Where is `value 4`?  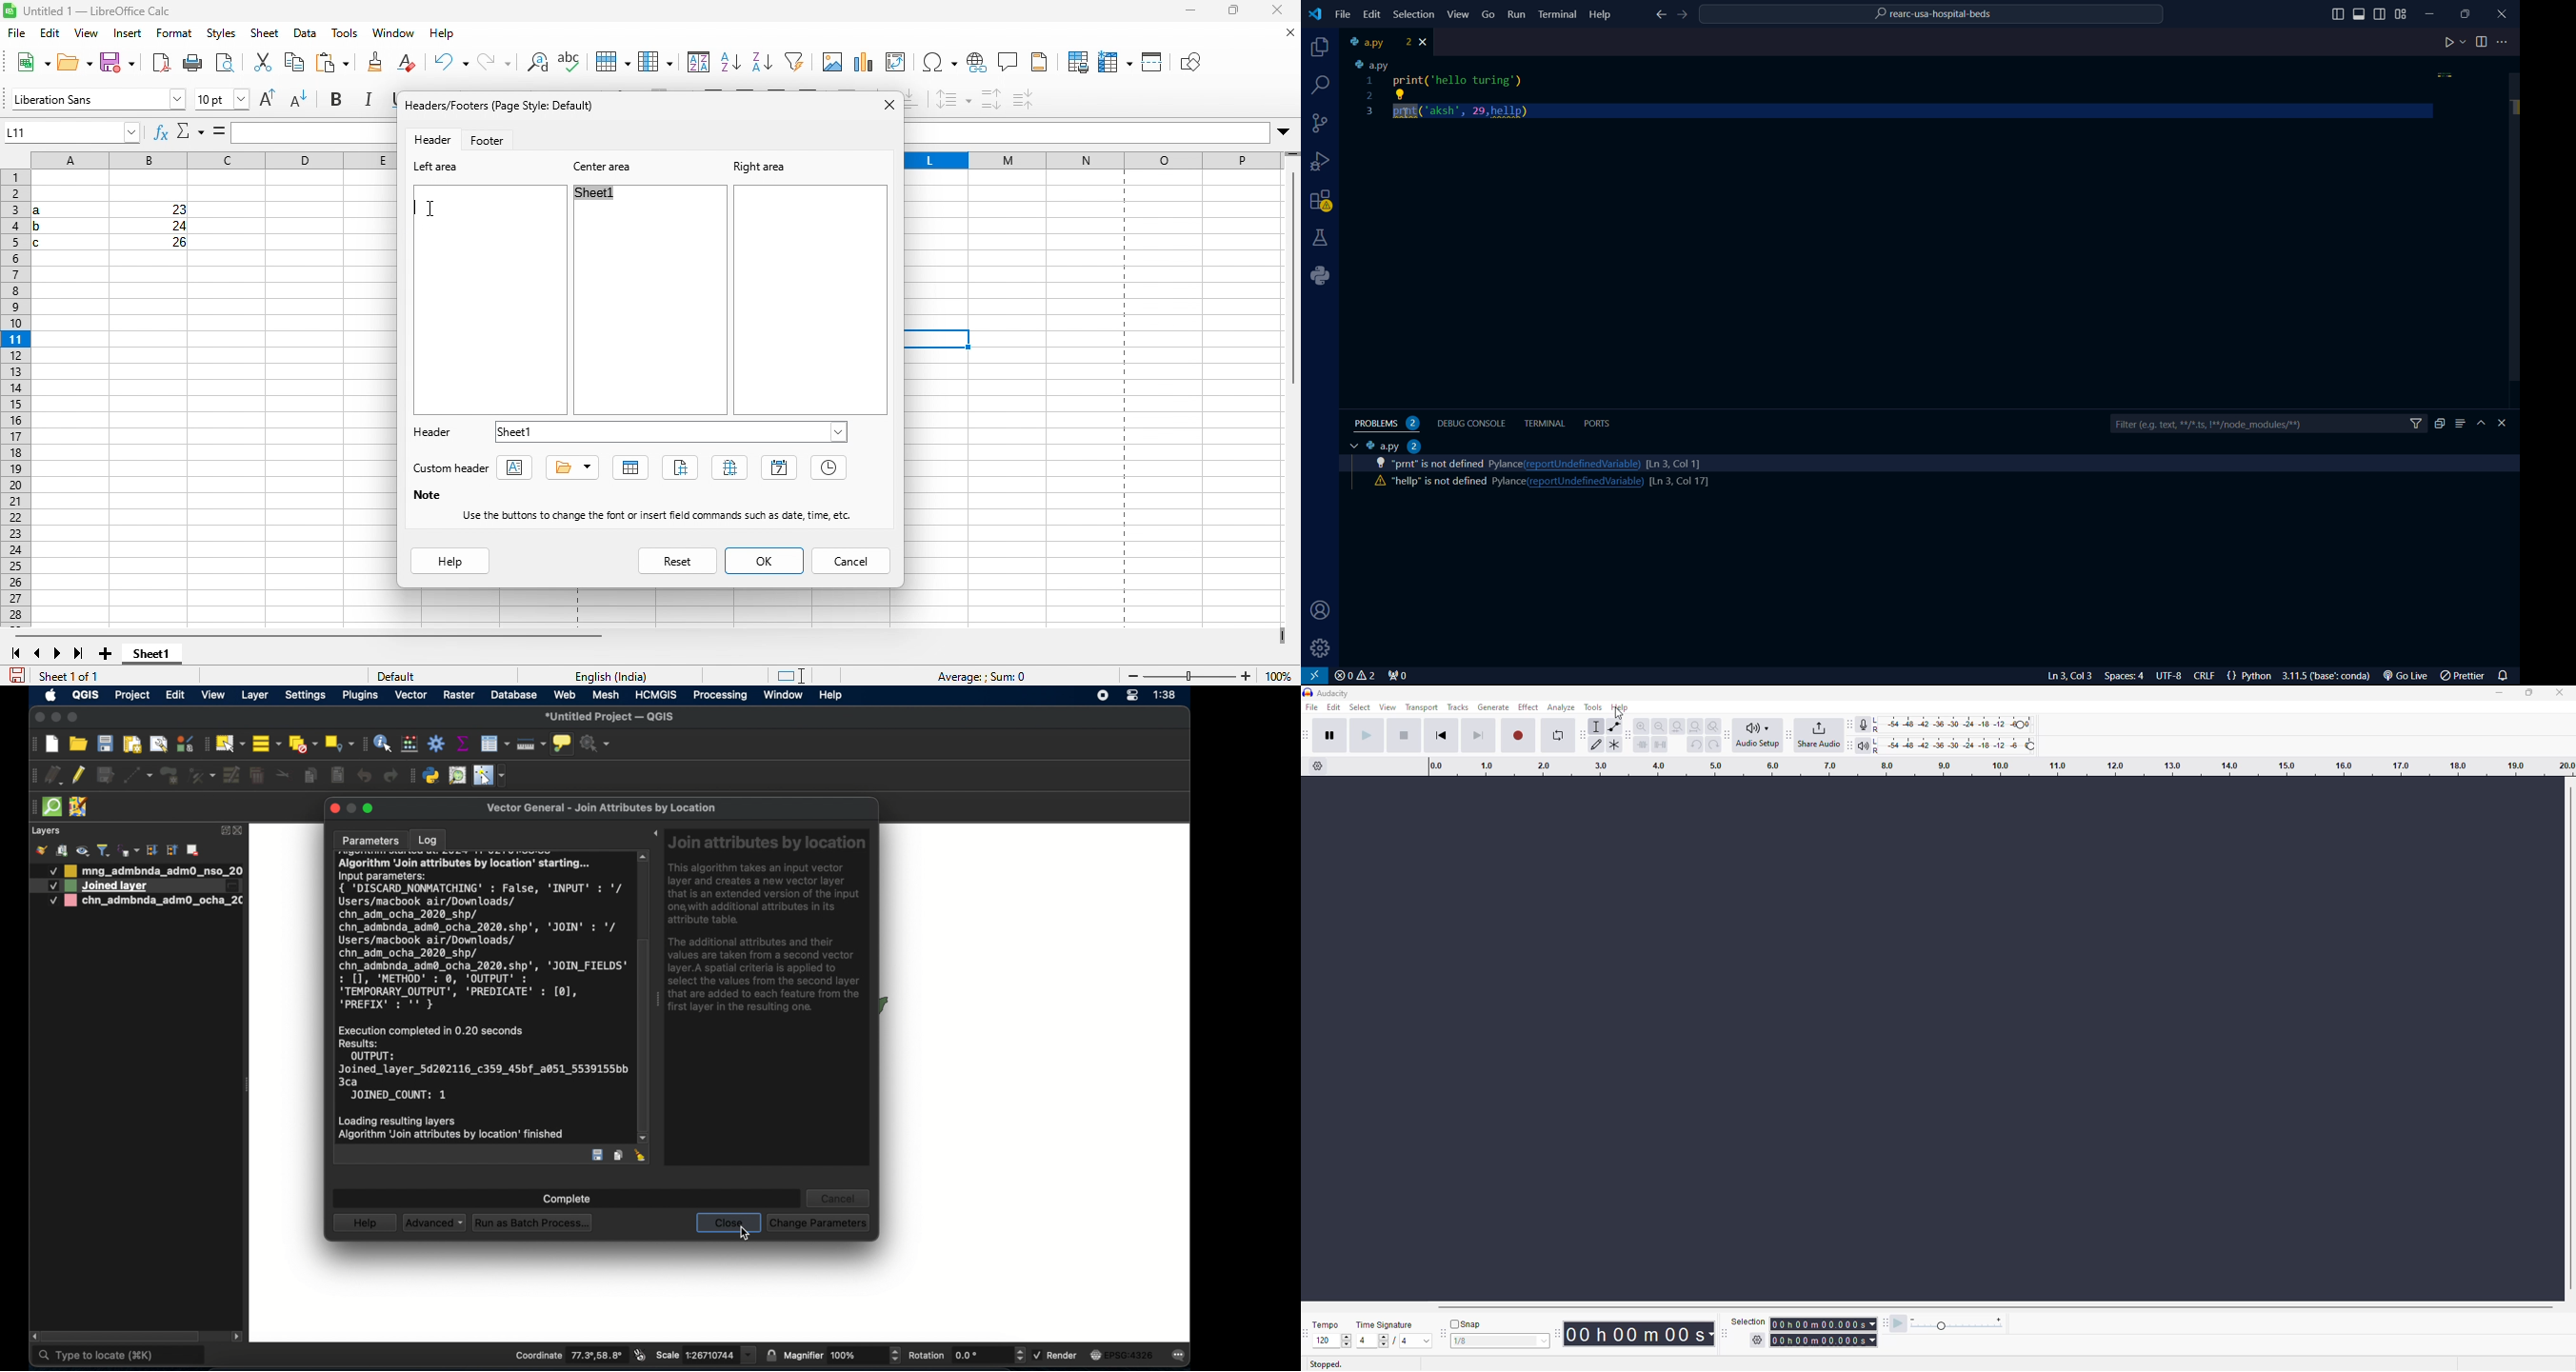 value 4 is located at coordinates (1375, 1340).